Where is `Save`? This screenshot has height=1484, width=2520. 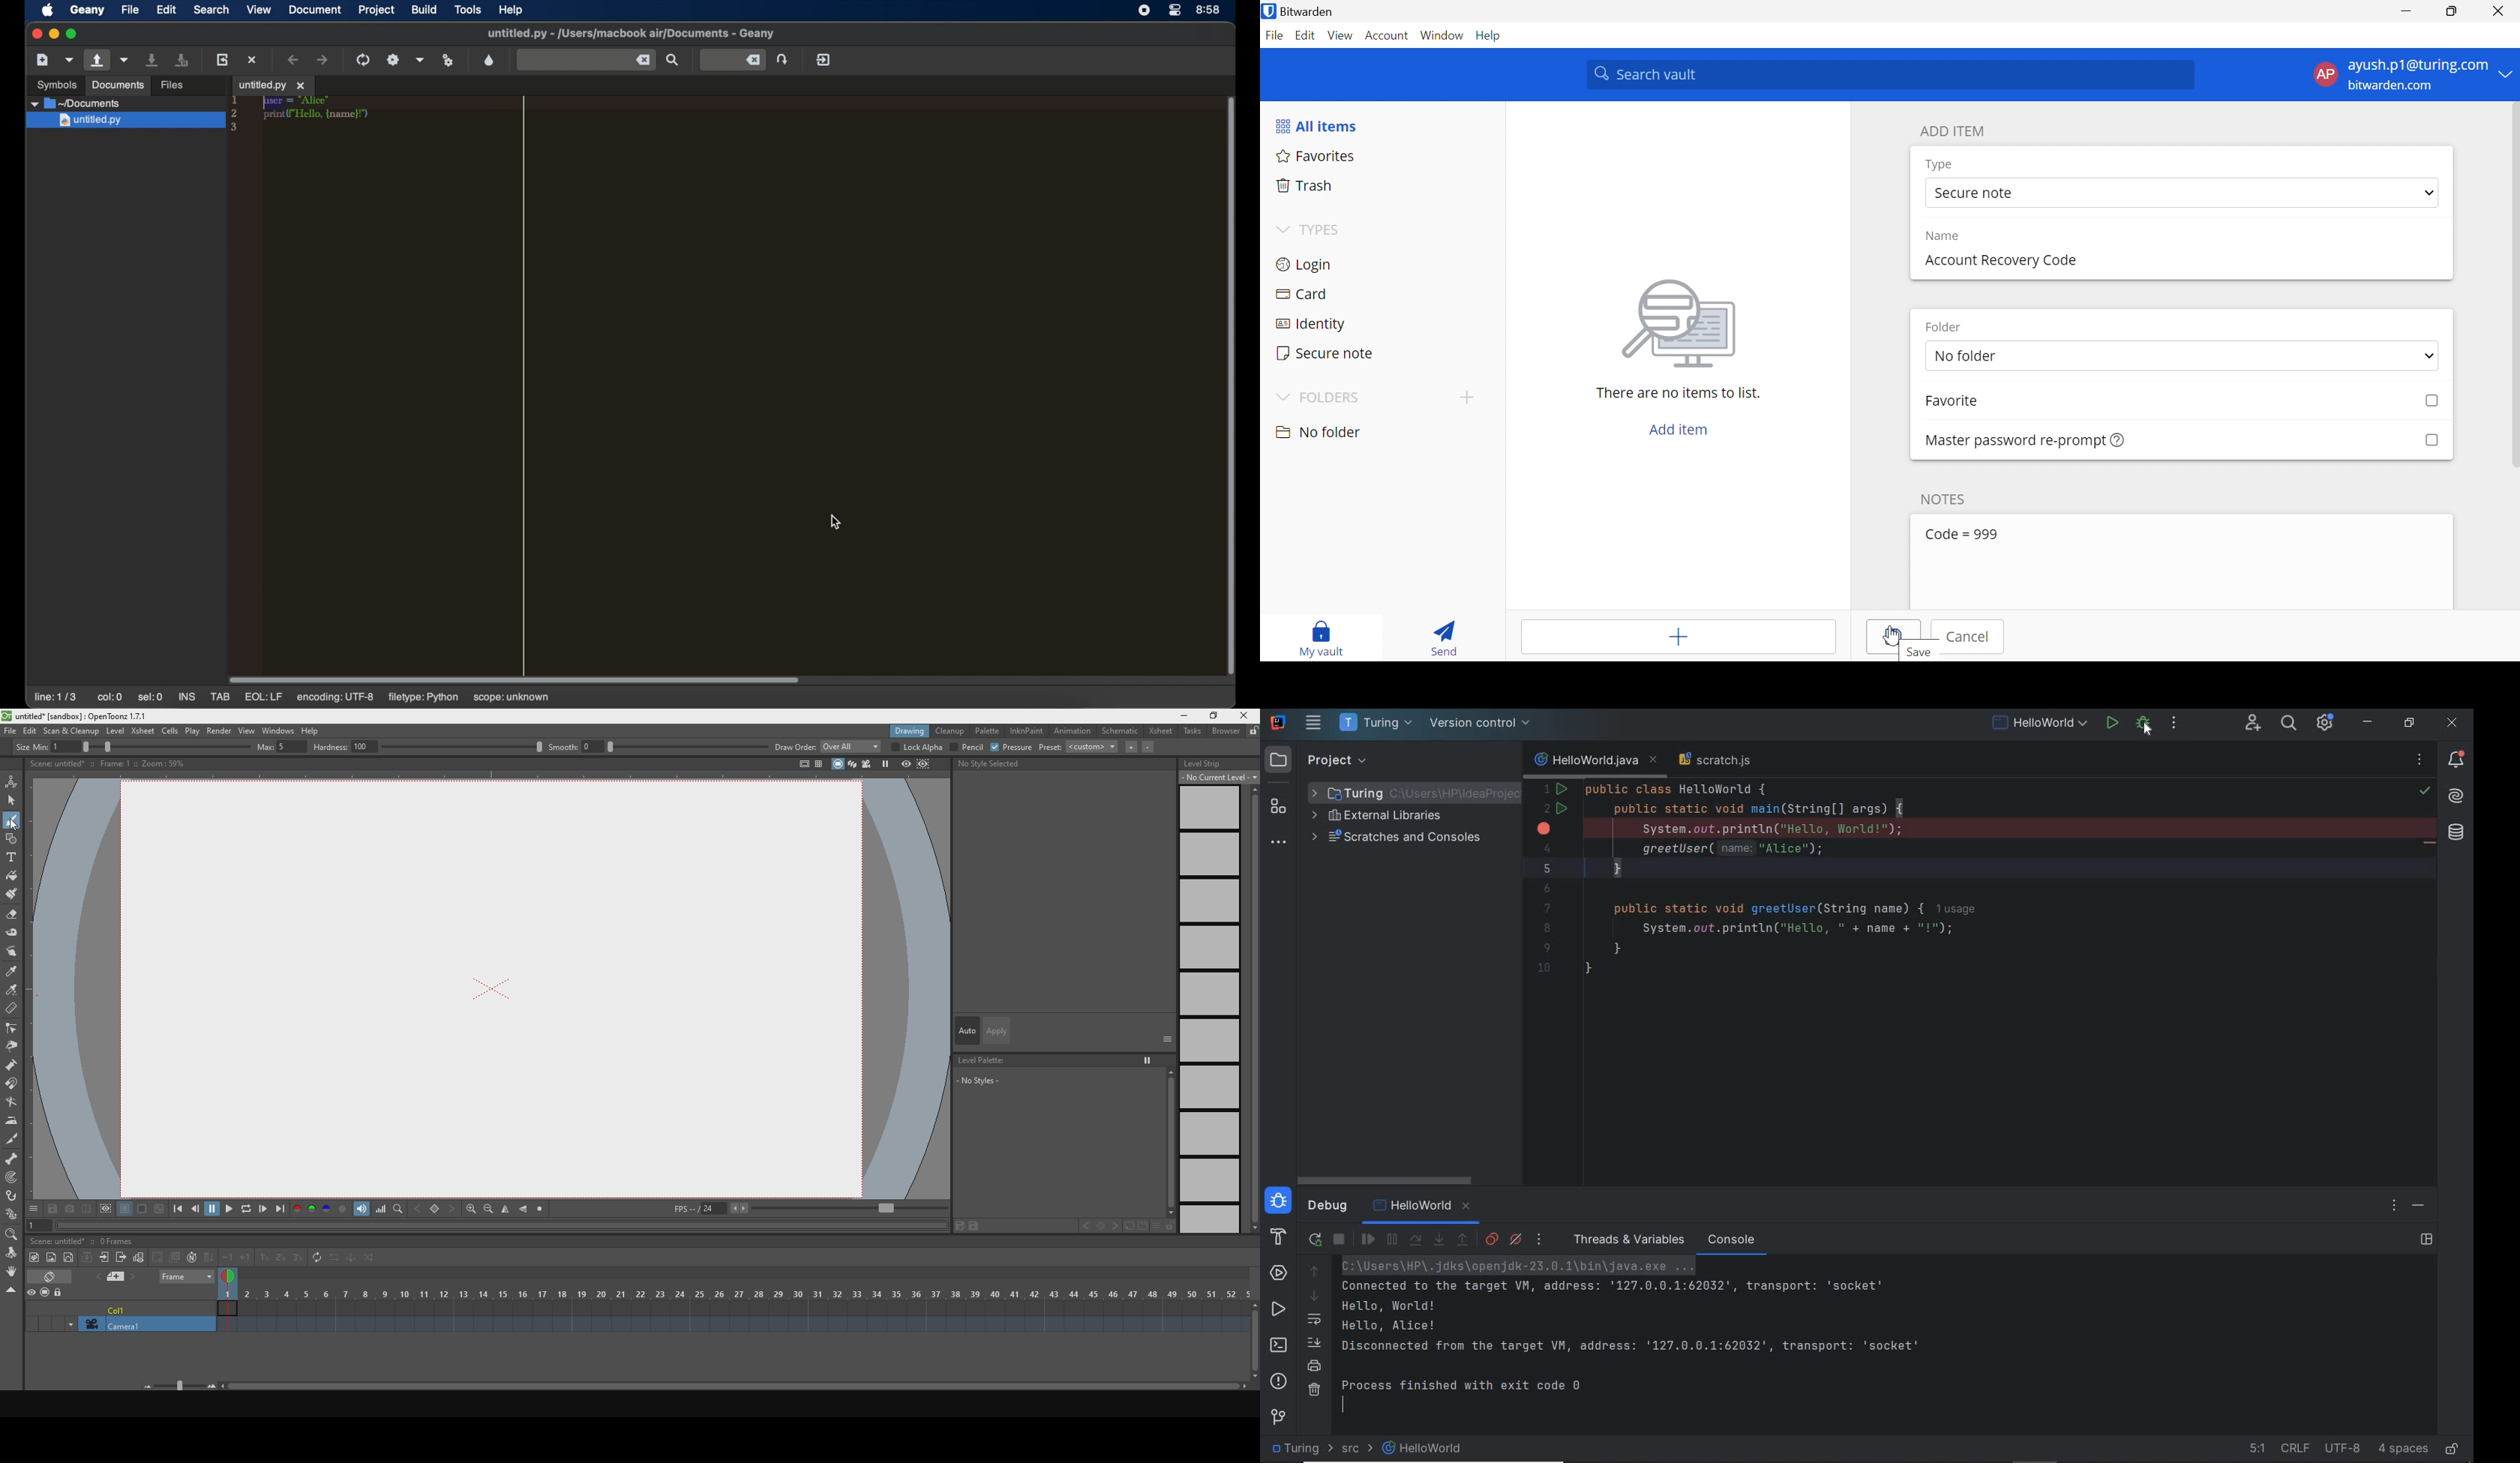
Save is located at coordinates (1919, 653).